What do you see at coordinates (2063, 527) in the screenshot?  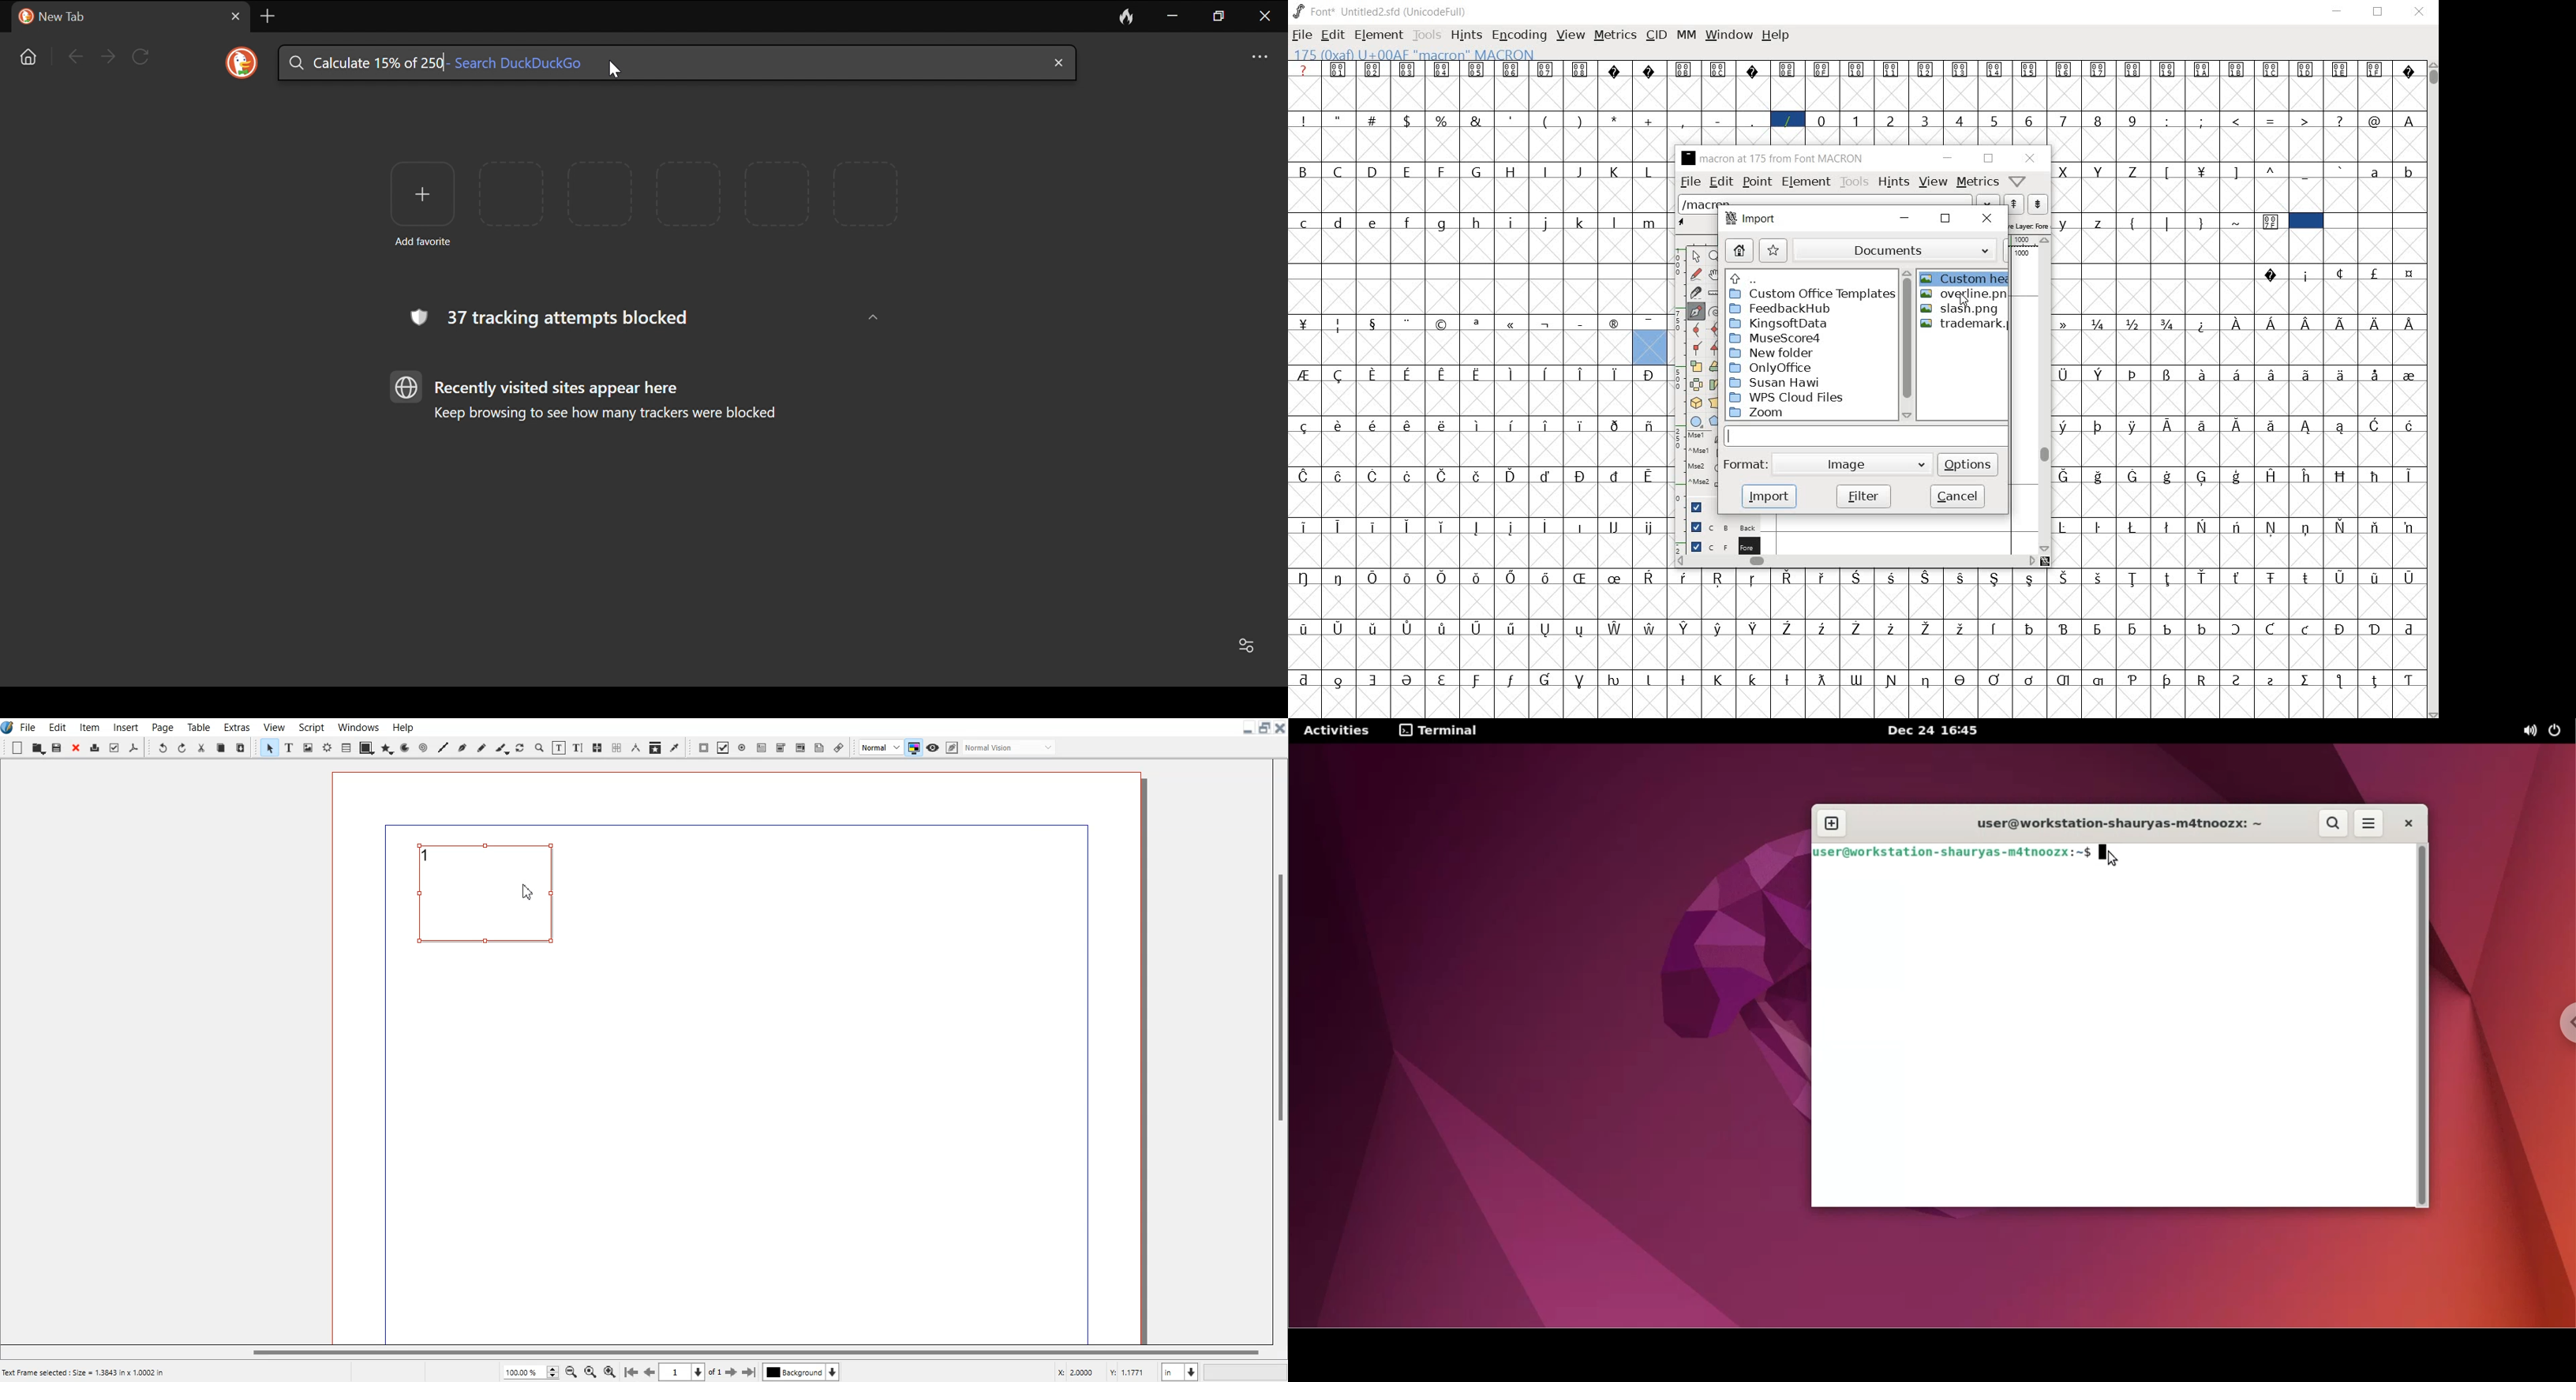 I see `Symbol` at bounding box center [2063, 527].